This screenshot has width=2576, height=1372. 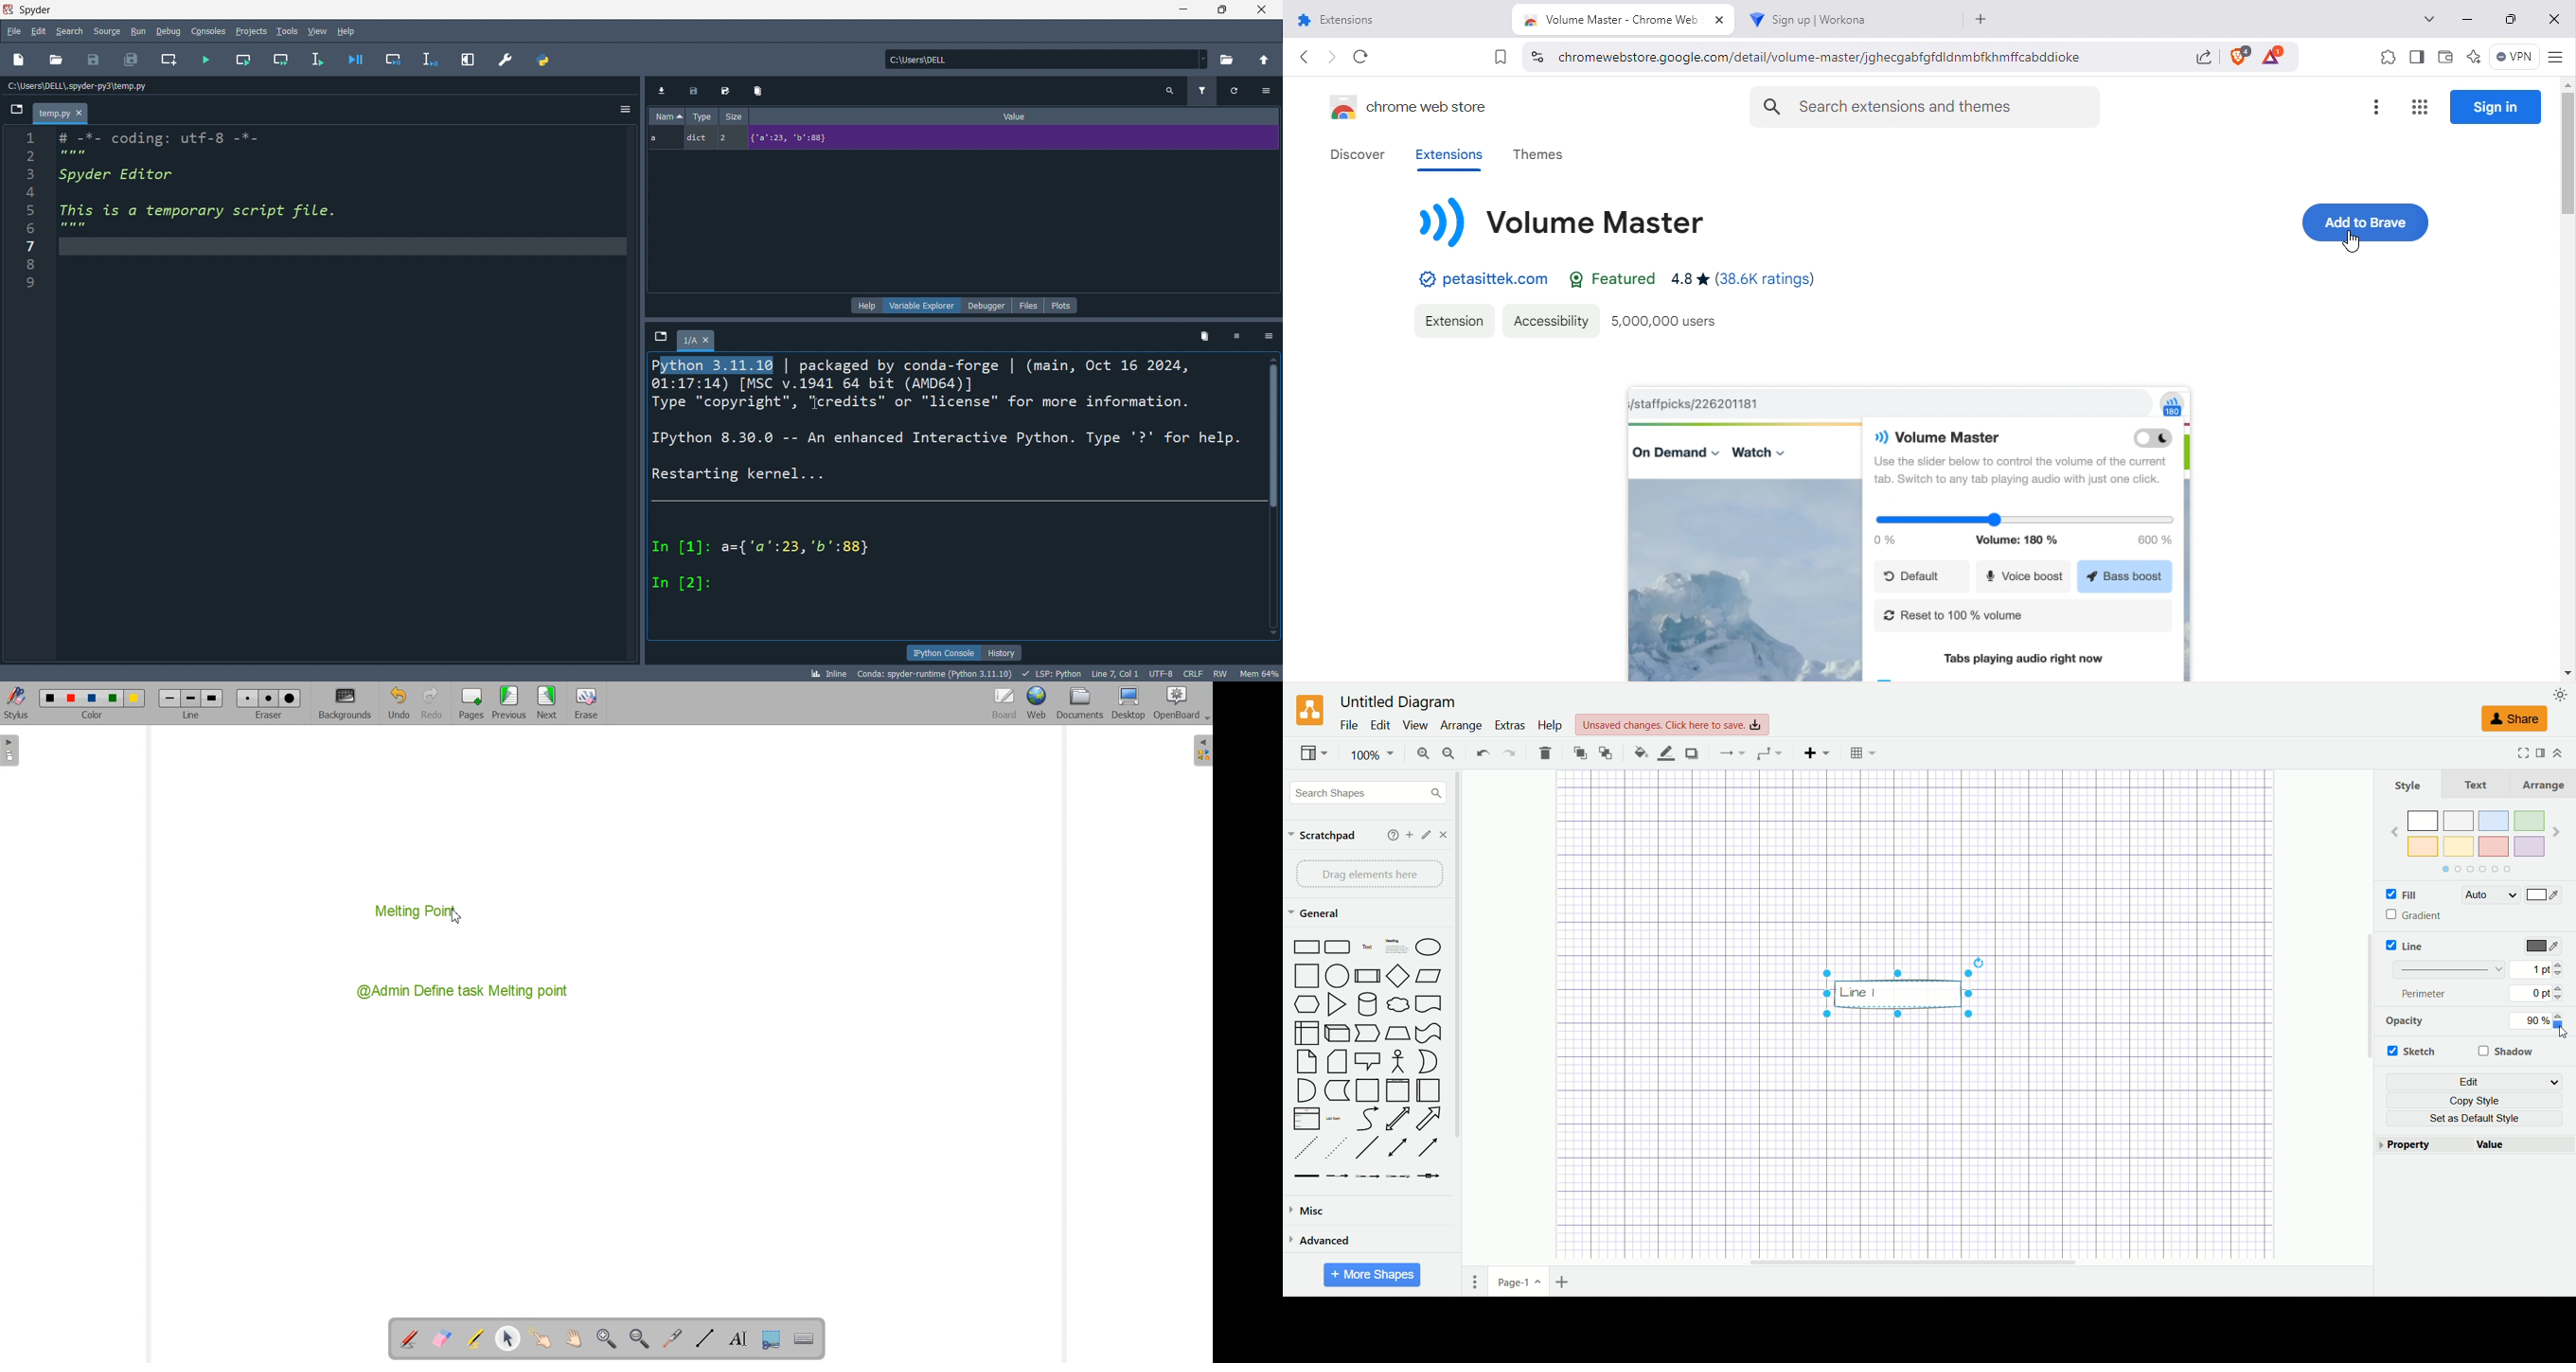 I want to click on view, so click(x=1313, y=753).